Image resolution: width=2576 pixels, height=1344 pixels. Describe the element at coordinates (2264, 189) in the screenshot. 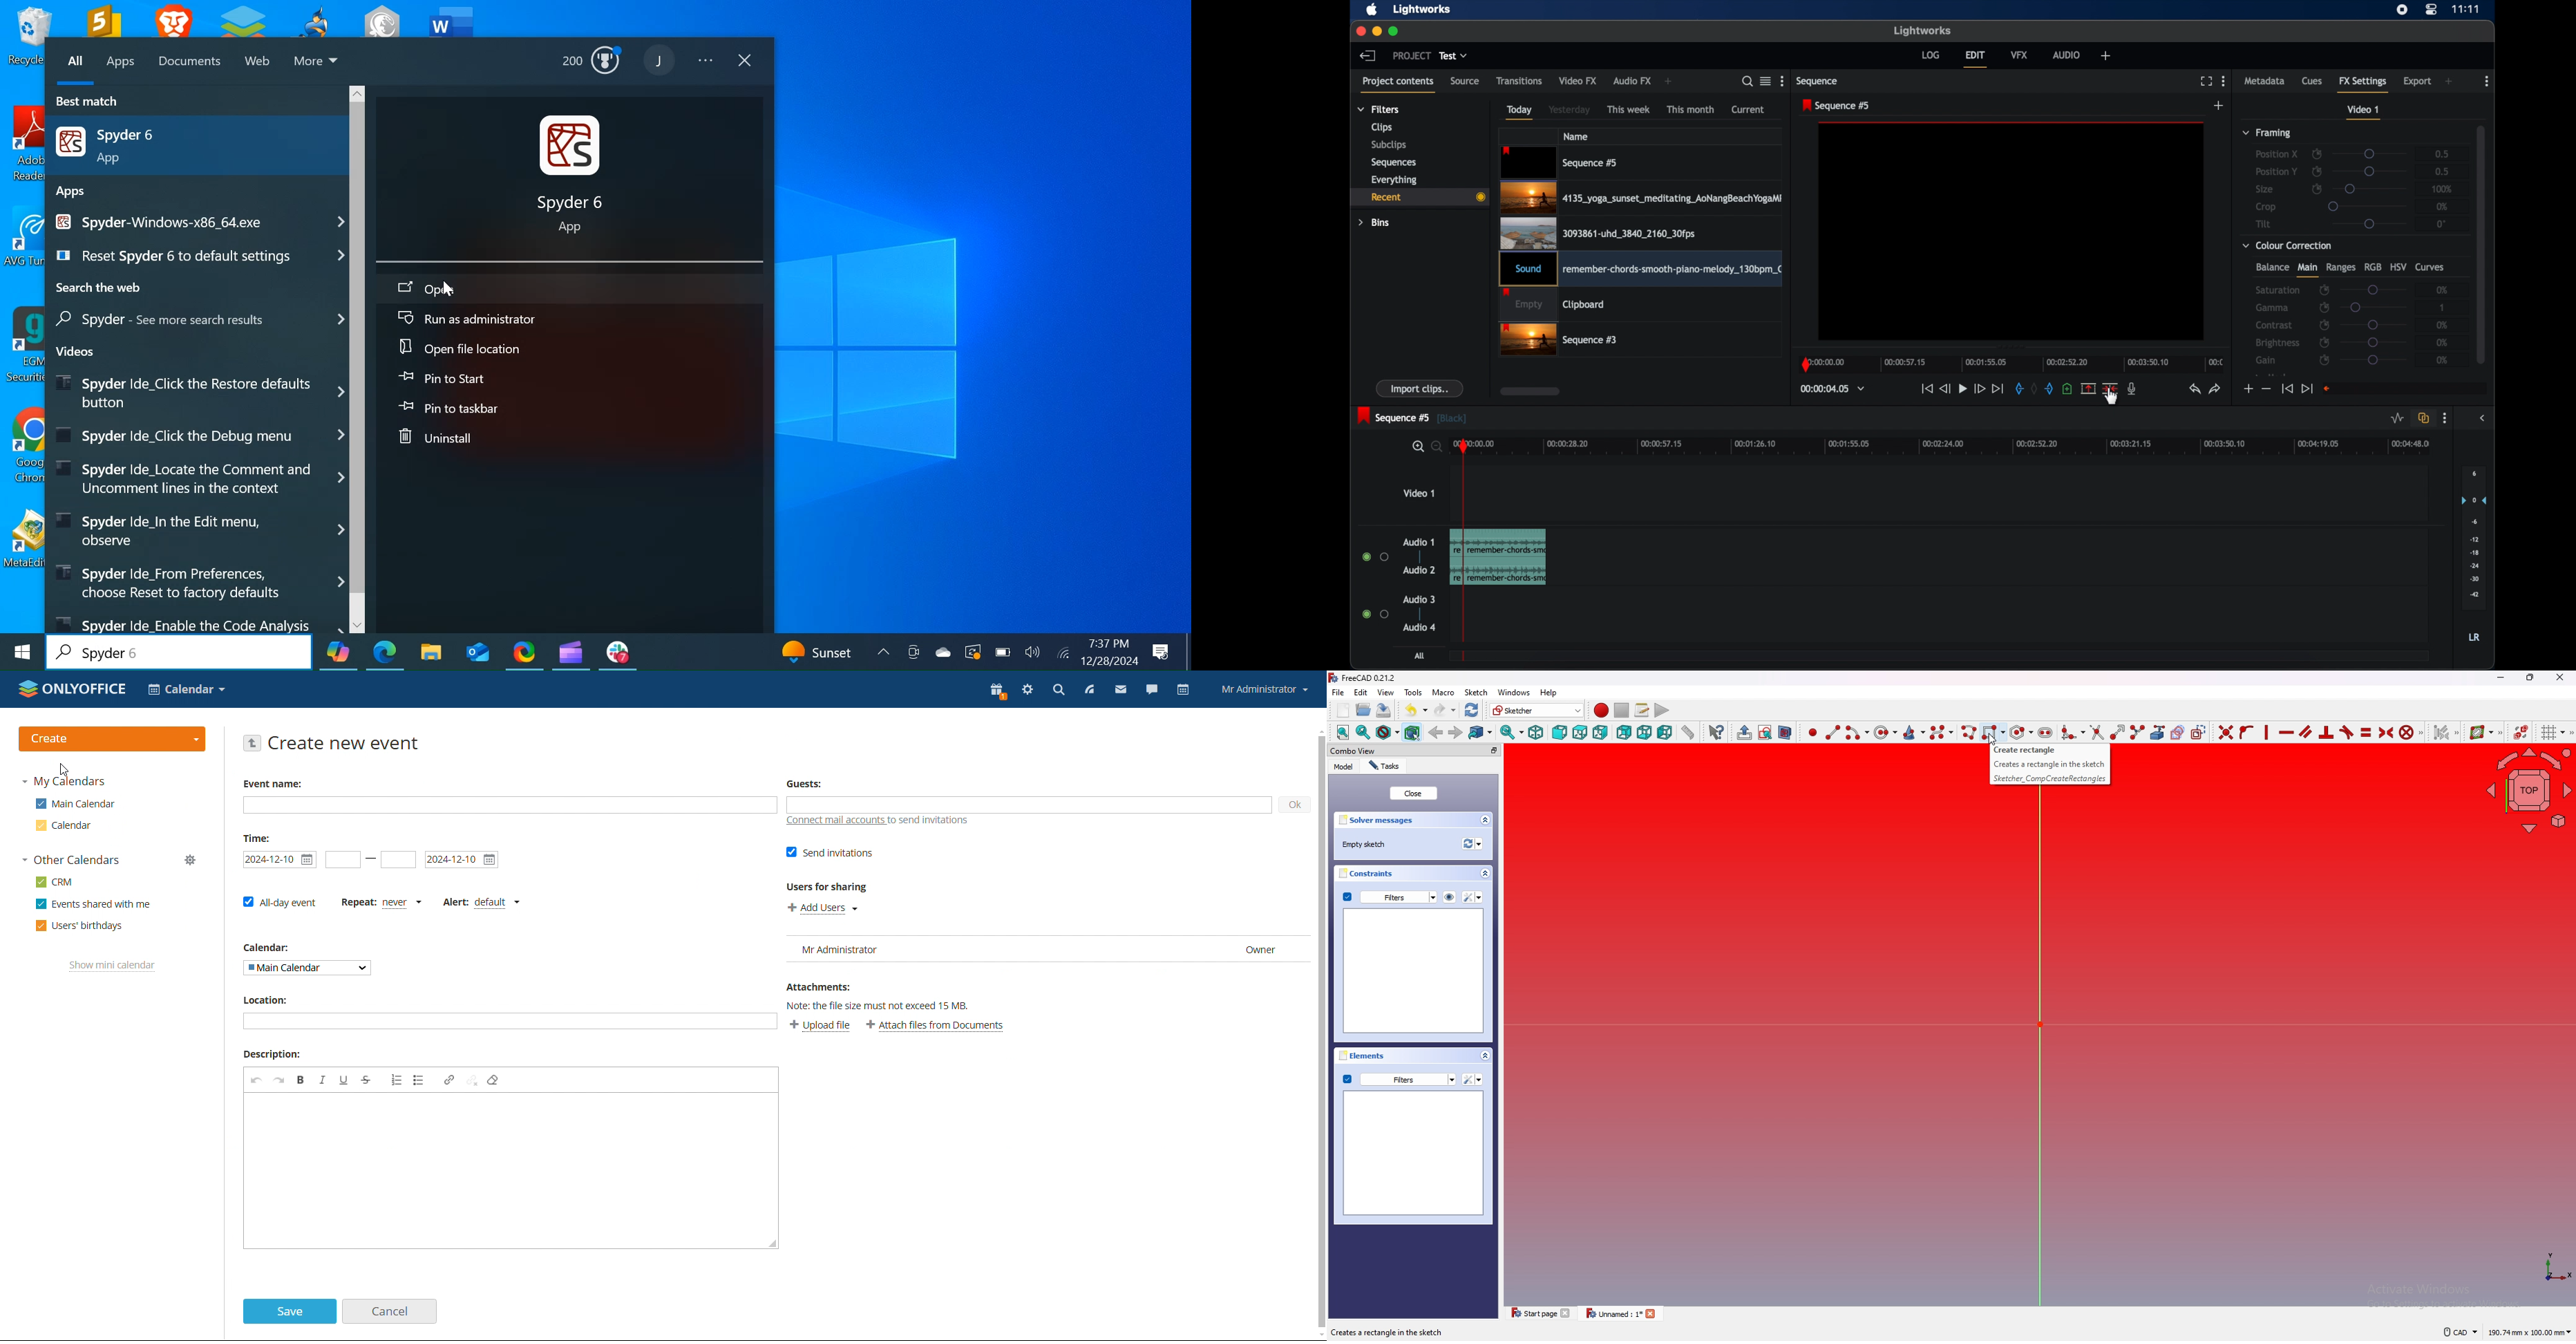

I see `size` at that location.